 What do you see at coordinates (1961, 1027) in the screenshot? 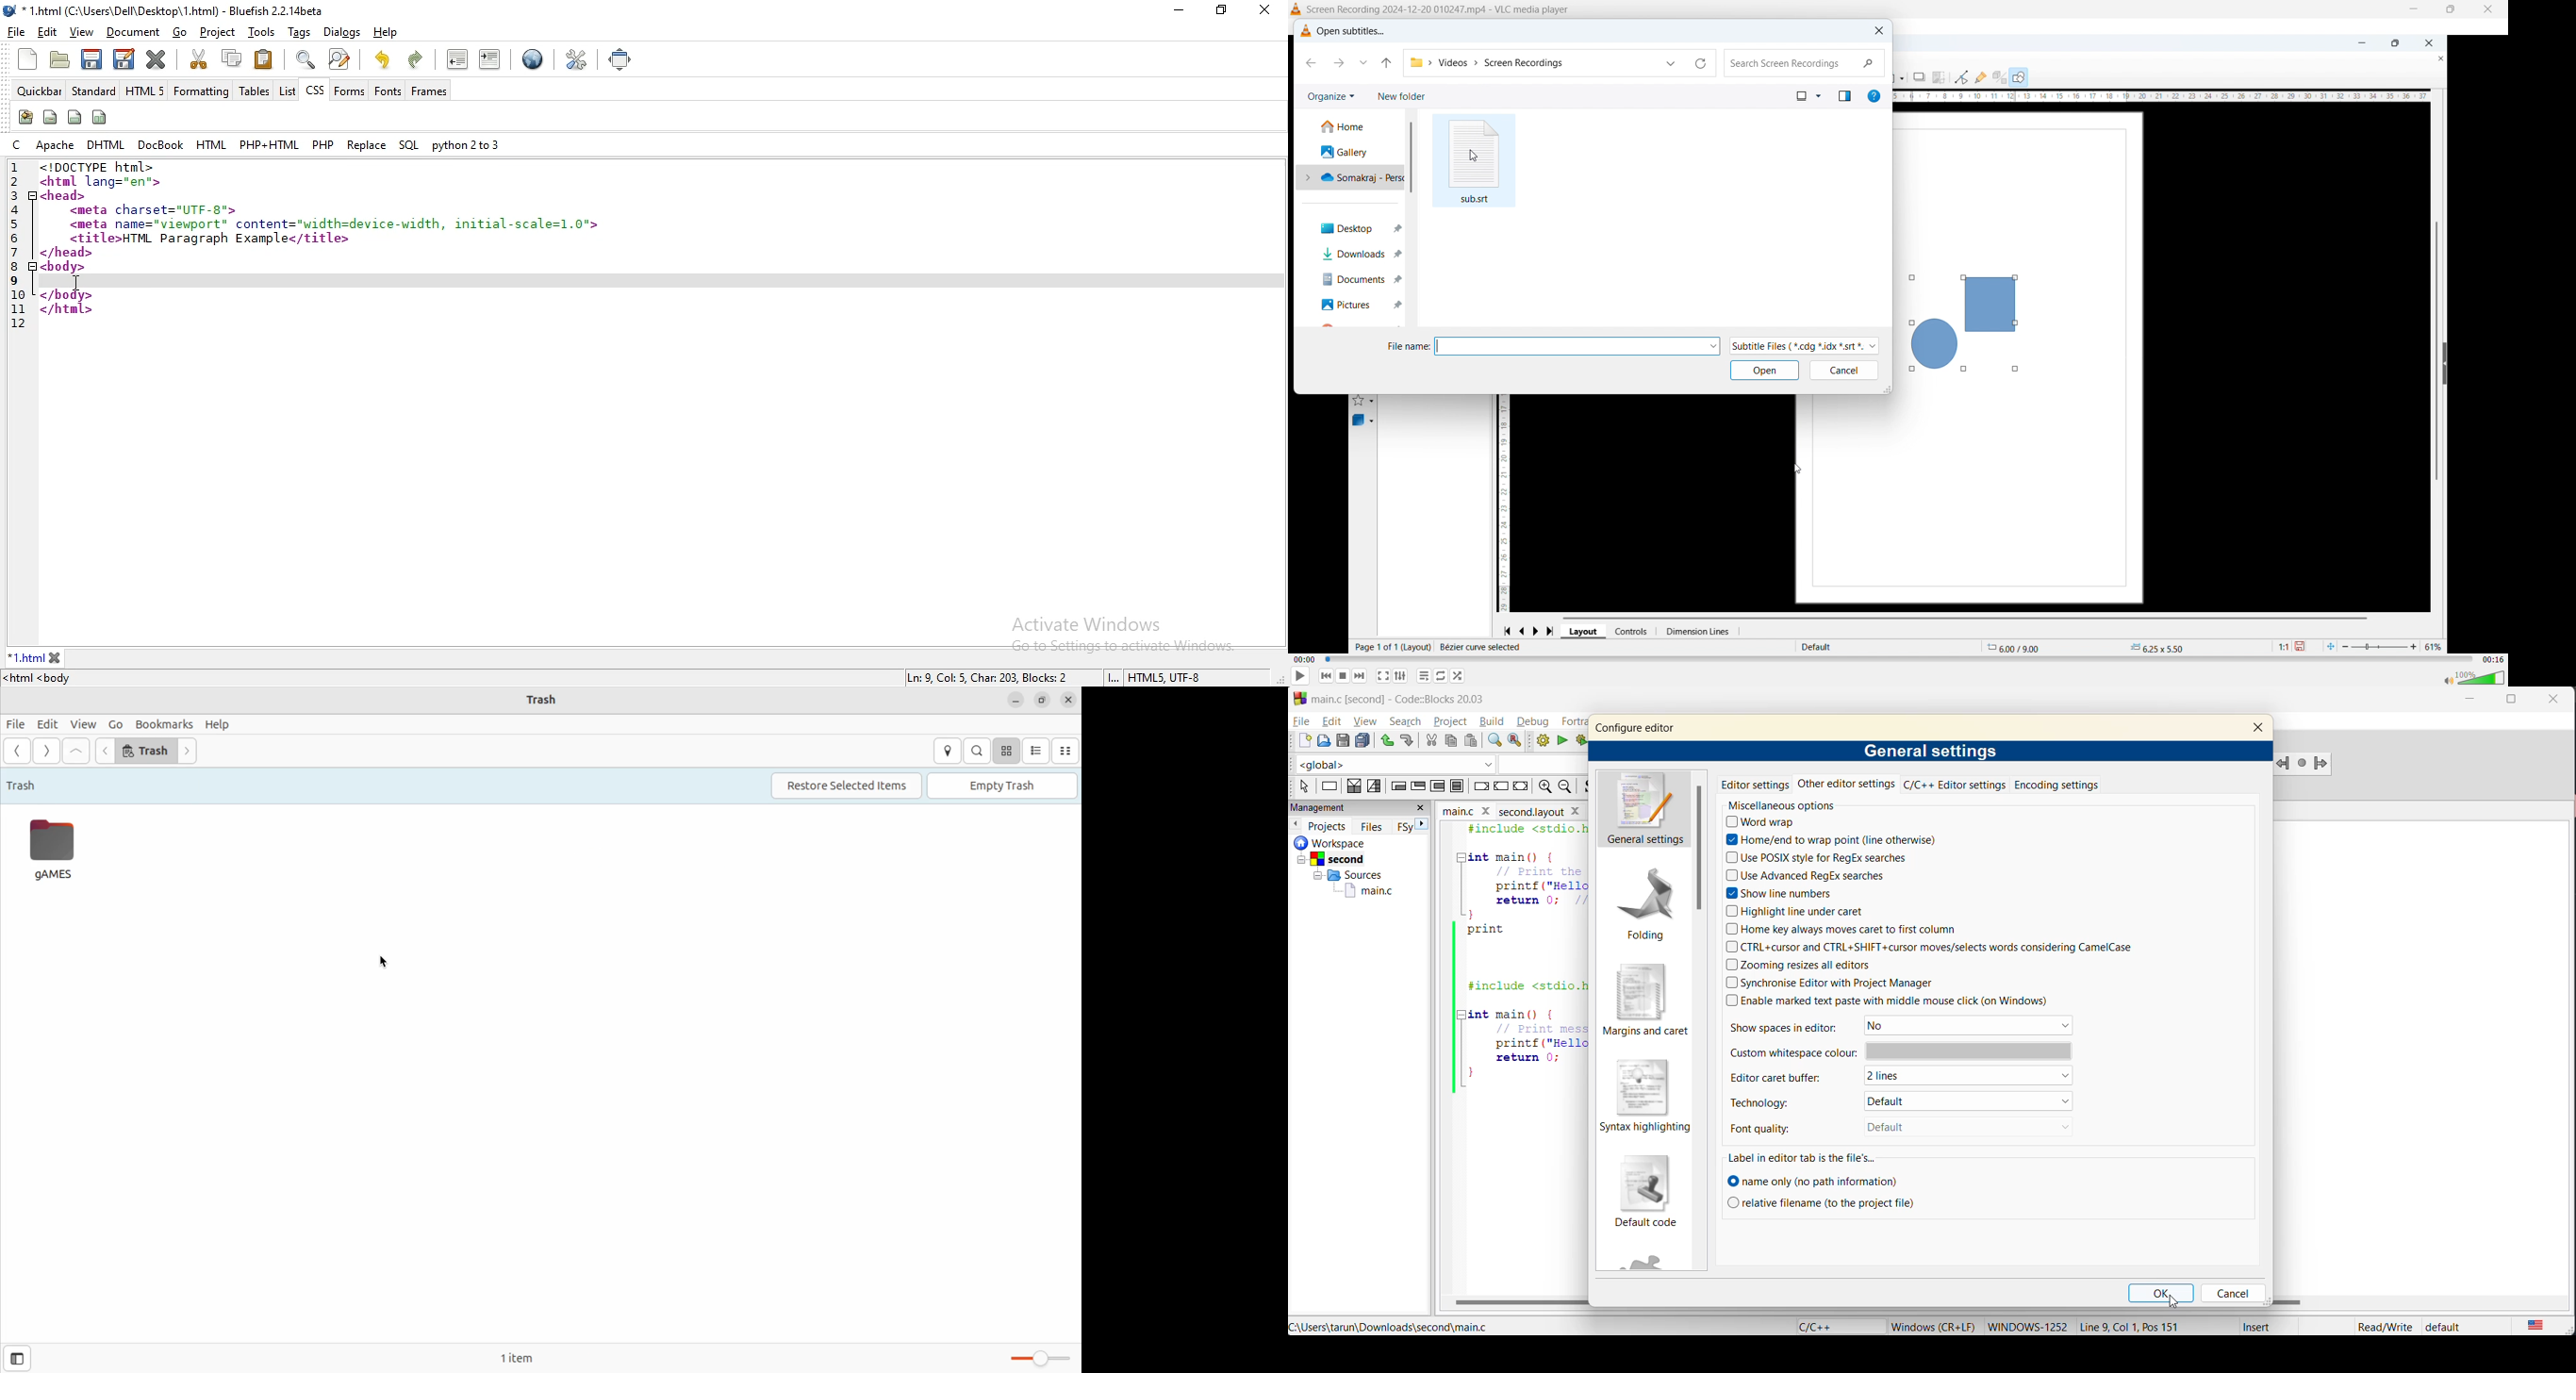
I see `No` at bounding box center [1961, 1027].